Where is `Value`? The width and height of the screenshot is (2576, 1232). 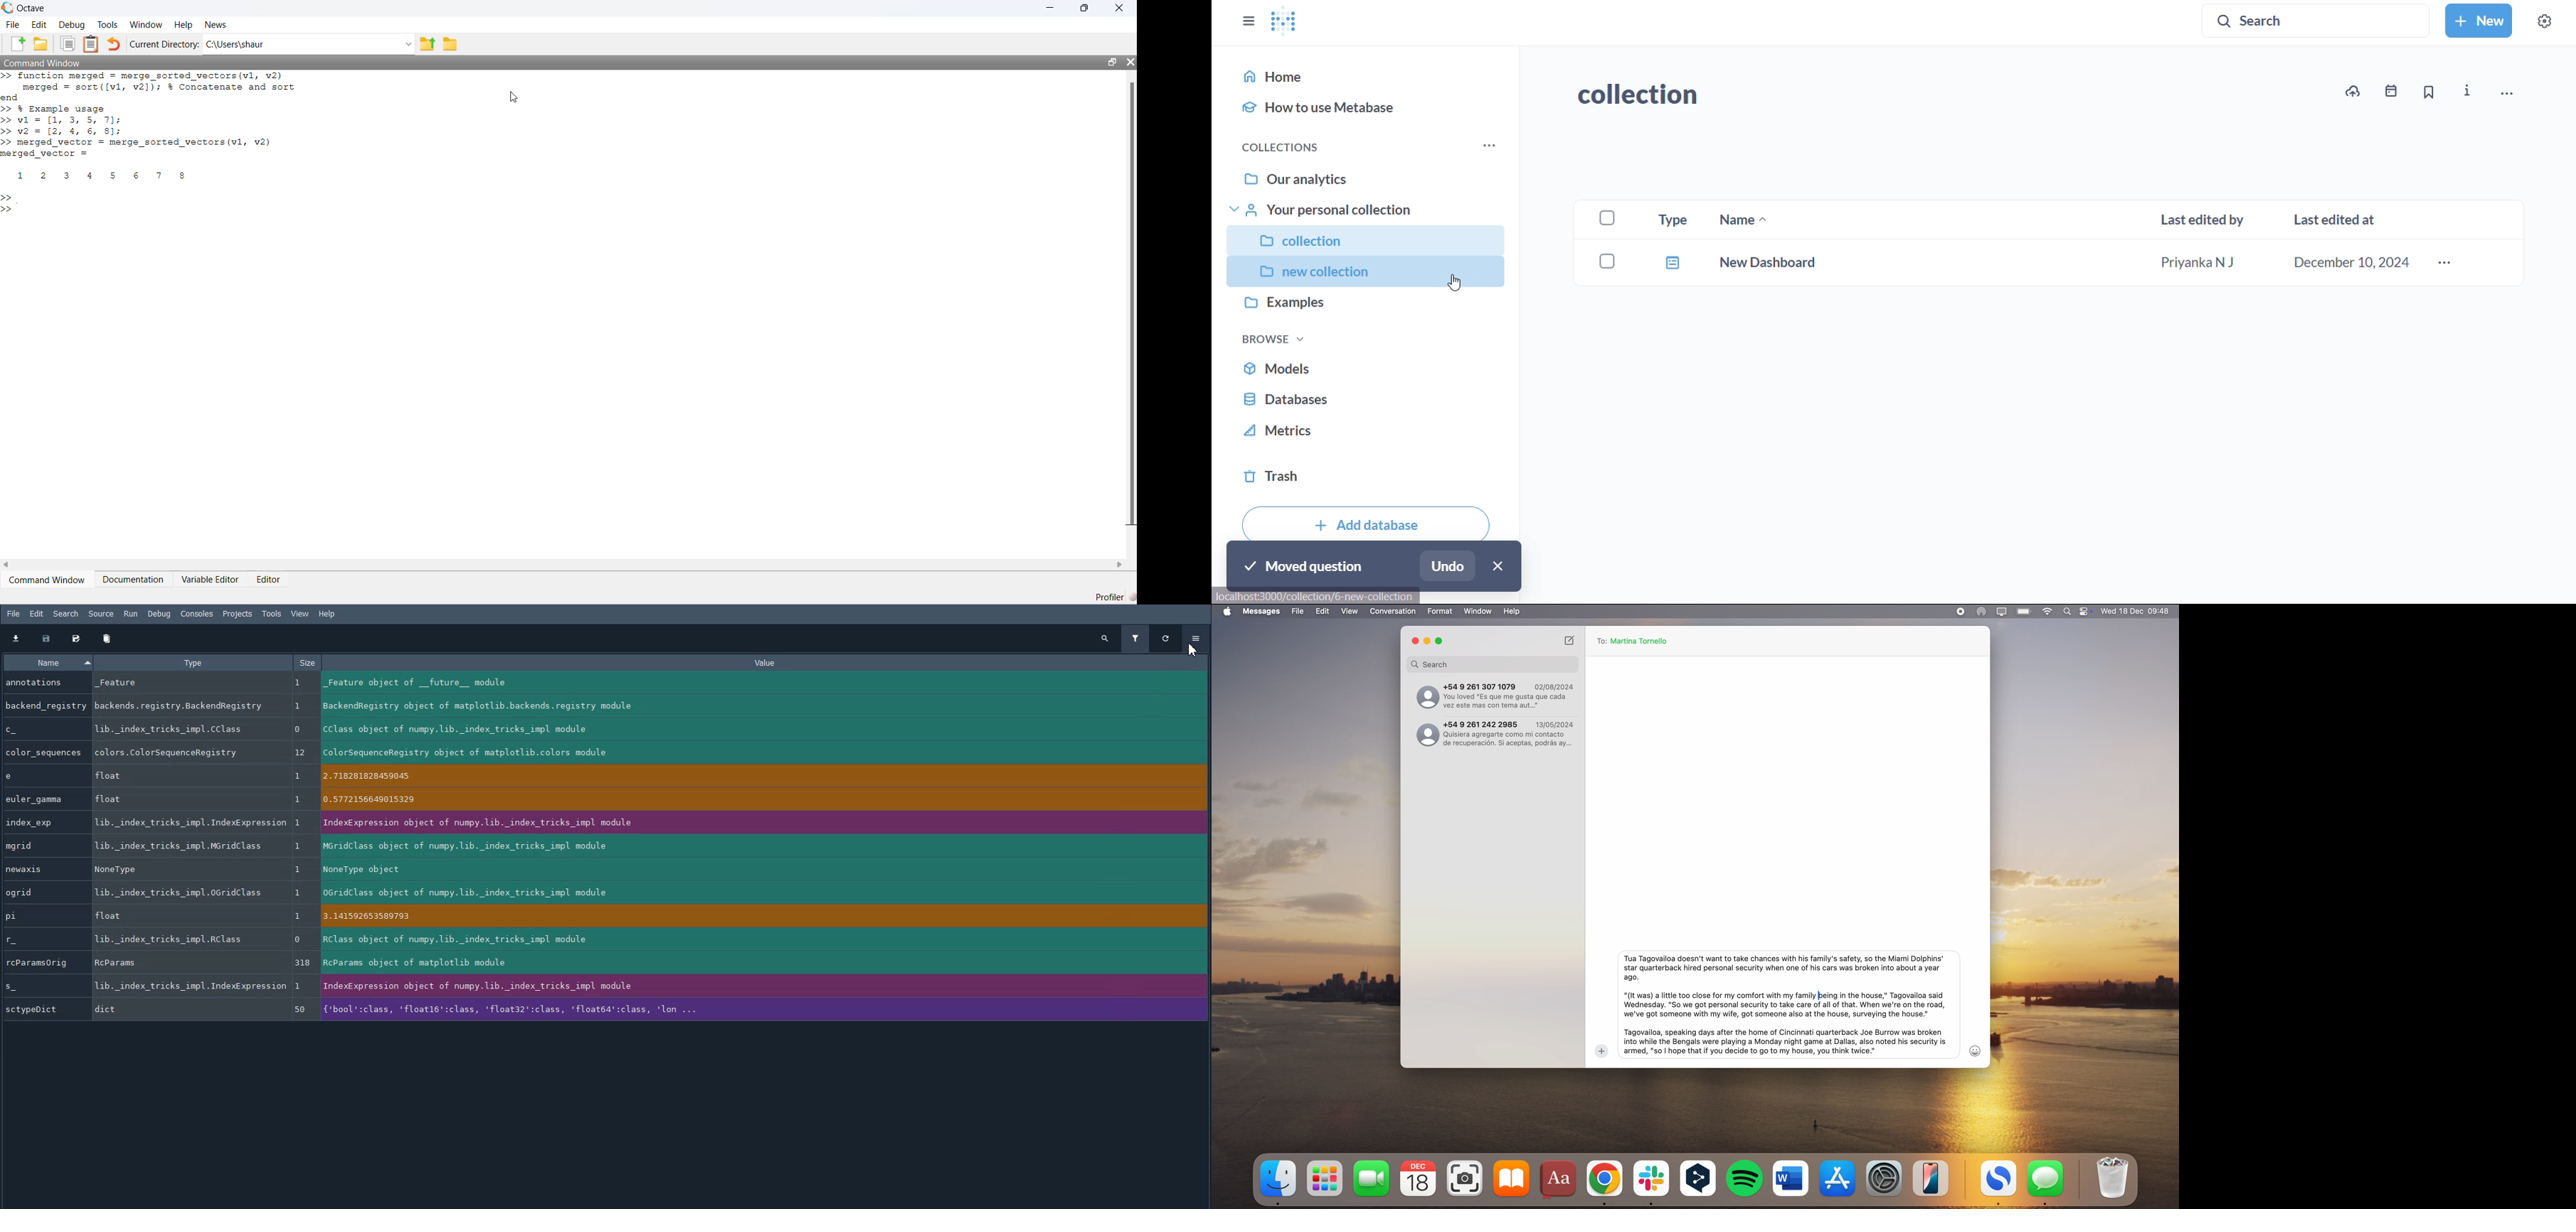 Value is located at coordinates (769, 663).